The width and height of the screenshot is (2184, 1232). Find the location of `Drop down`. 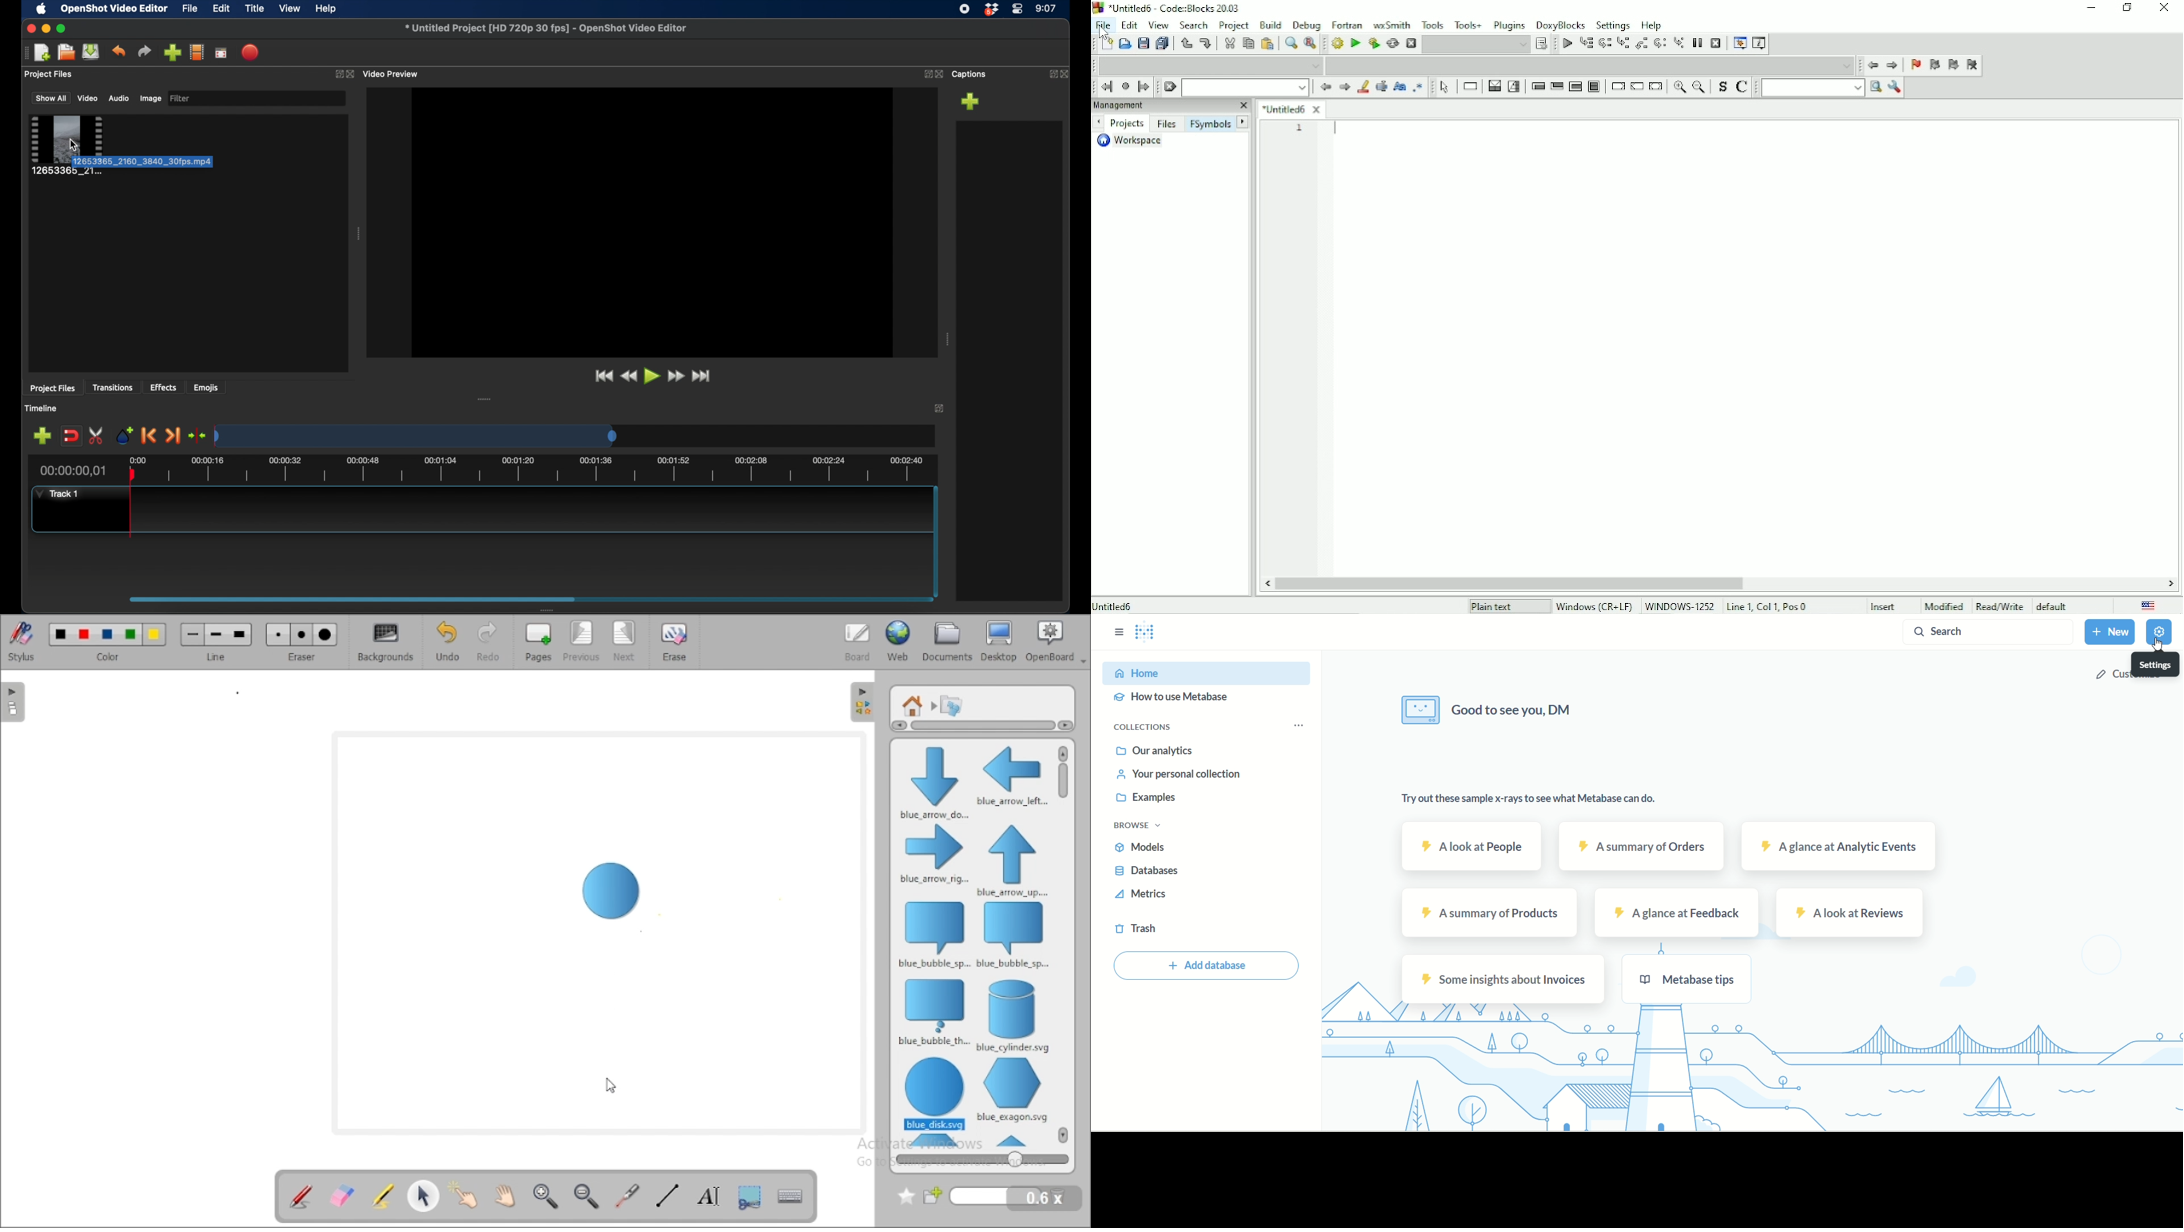

Drop down is located at coordinates (1244, 88).